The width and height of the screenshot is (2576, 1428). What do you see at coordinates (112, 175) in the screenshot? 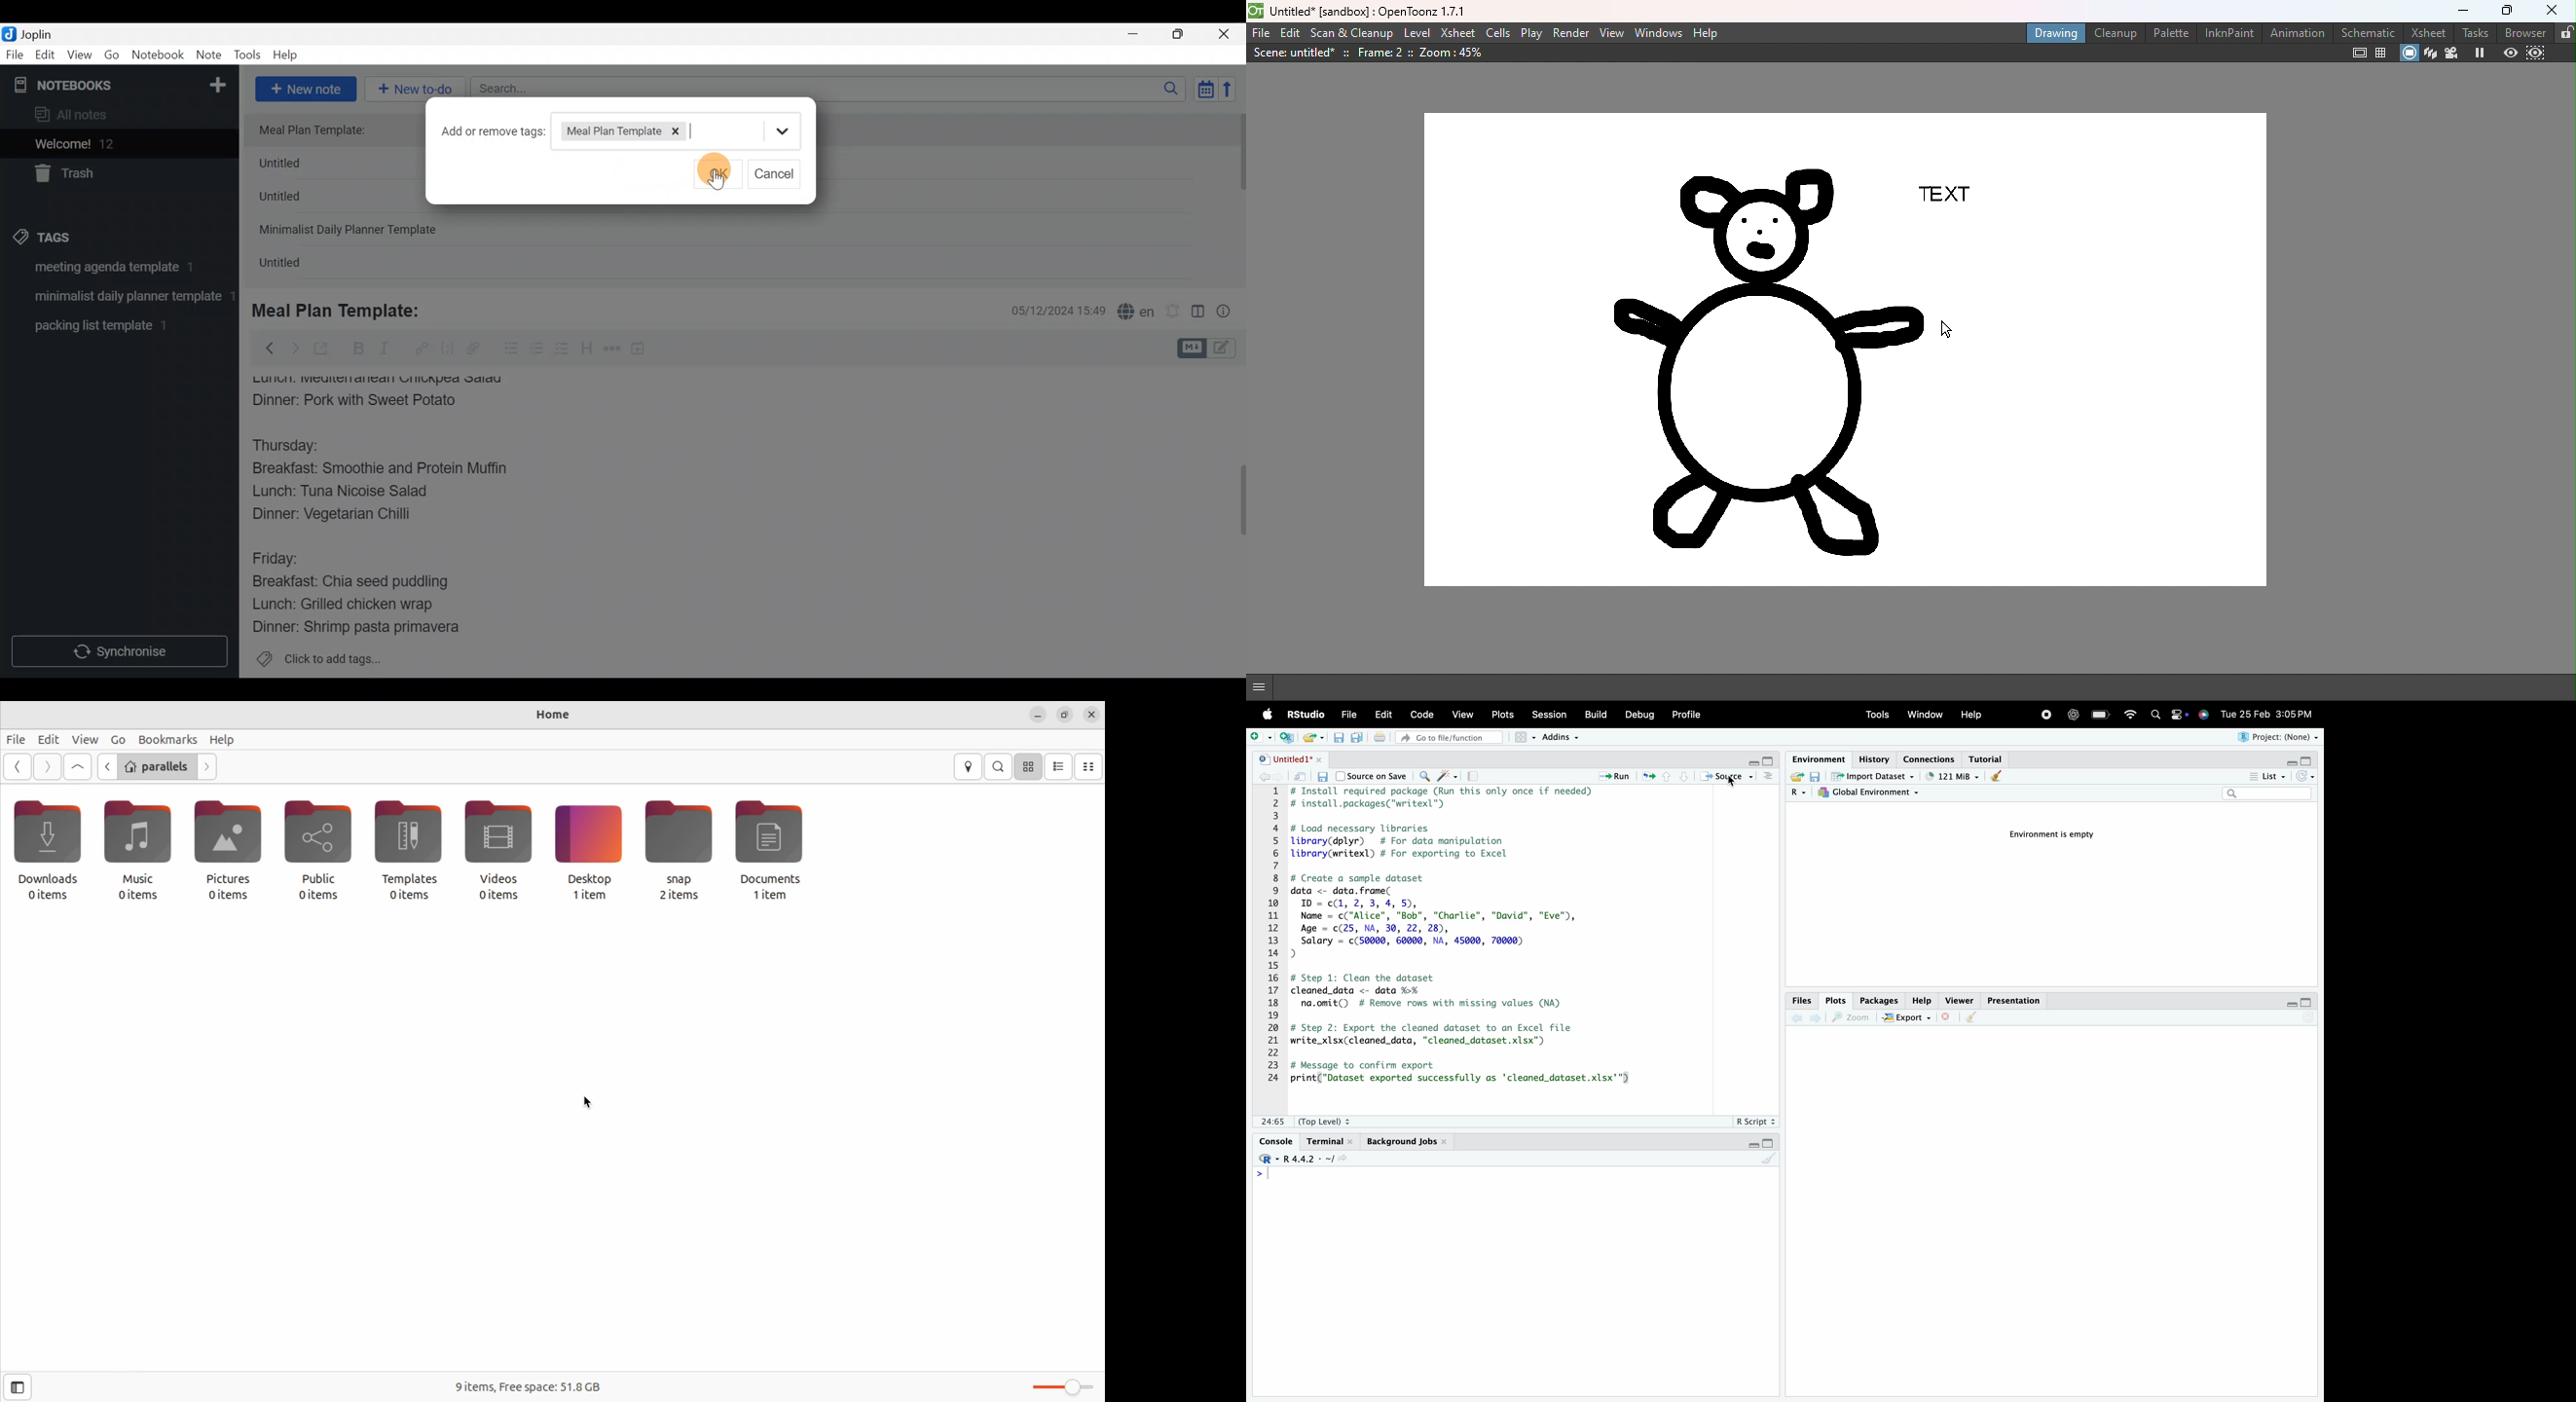
I see `Trash` at bounding box center [112, 175].